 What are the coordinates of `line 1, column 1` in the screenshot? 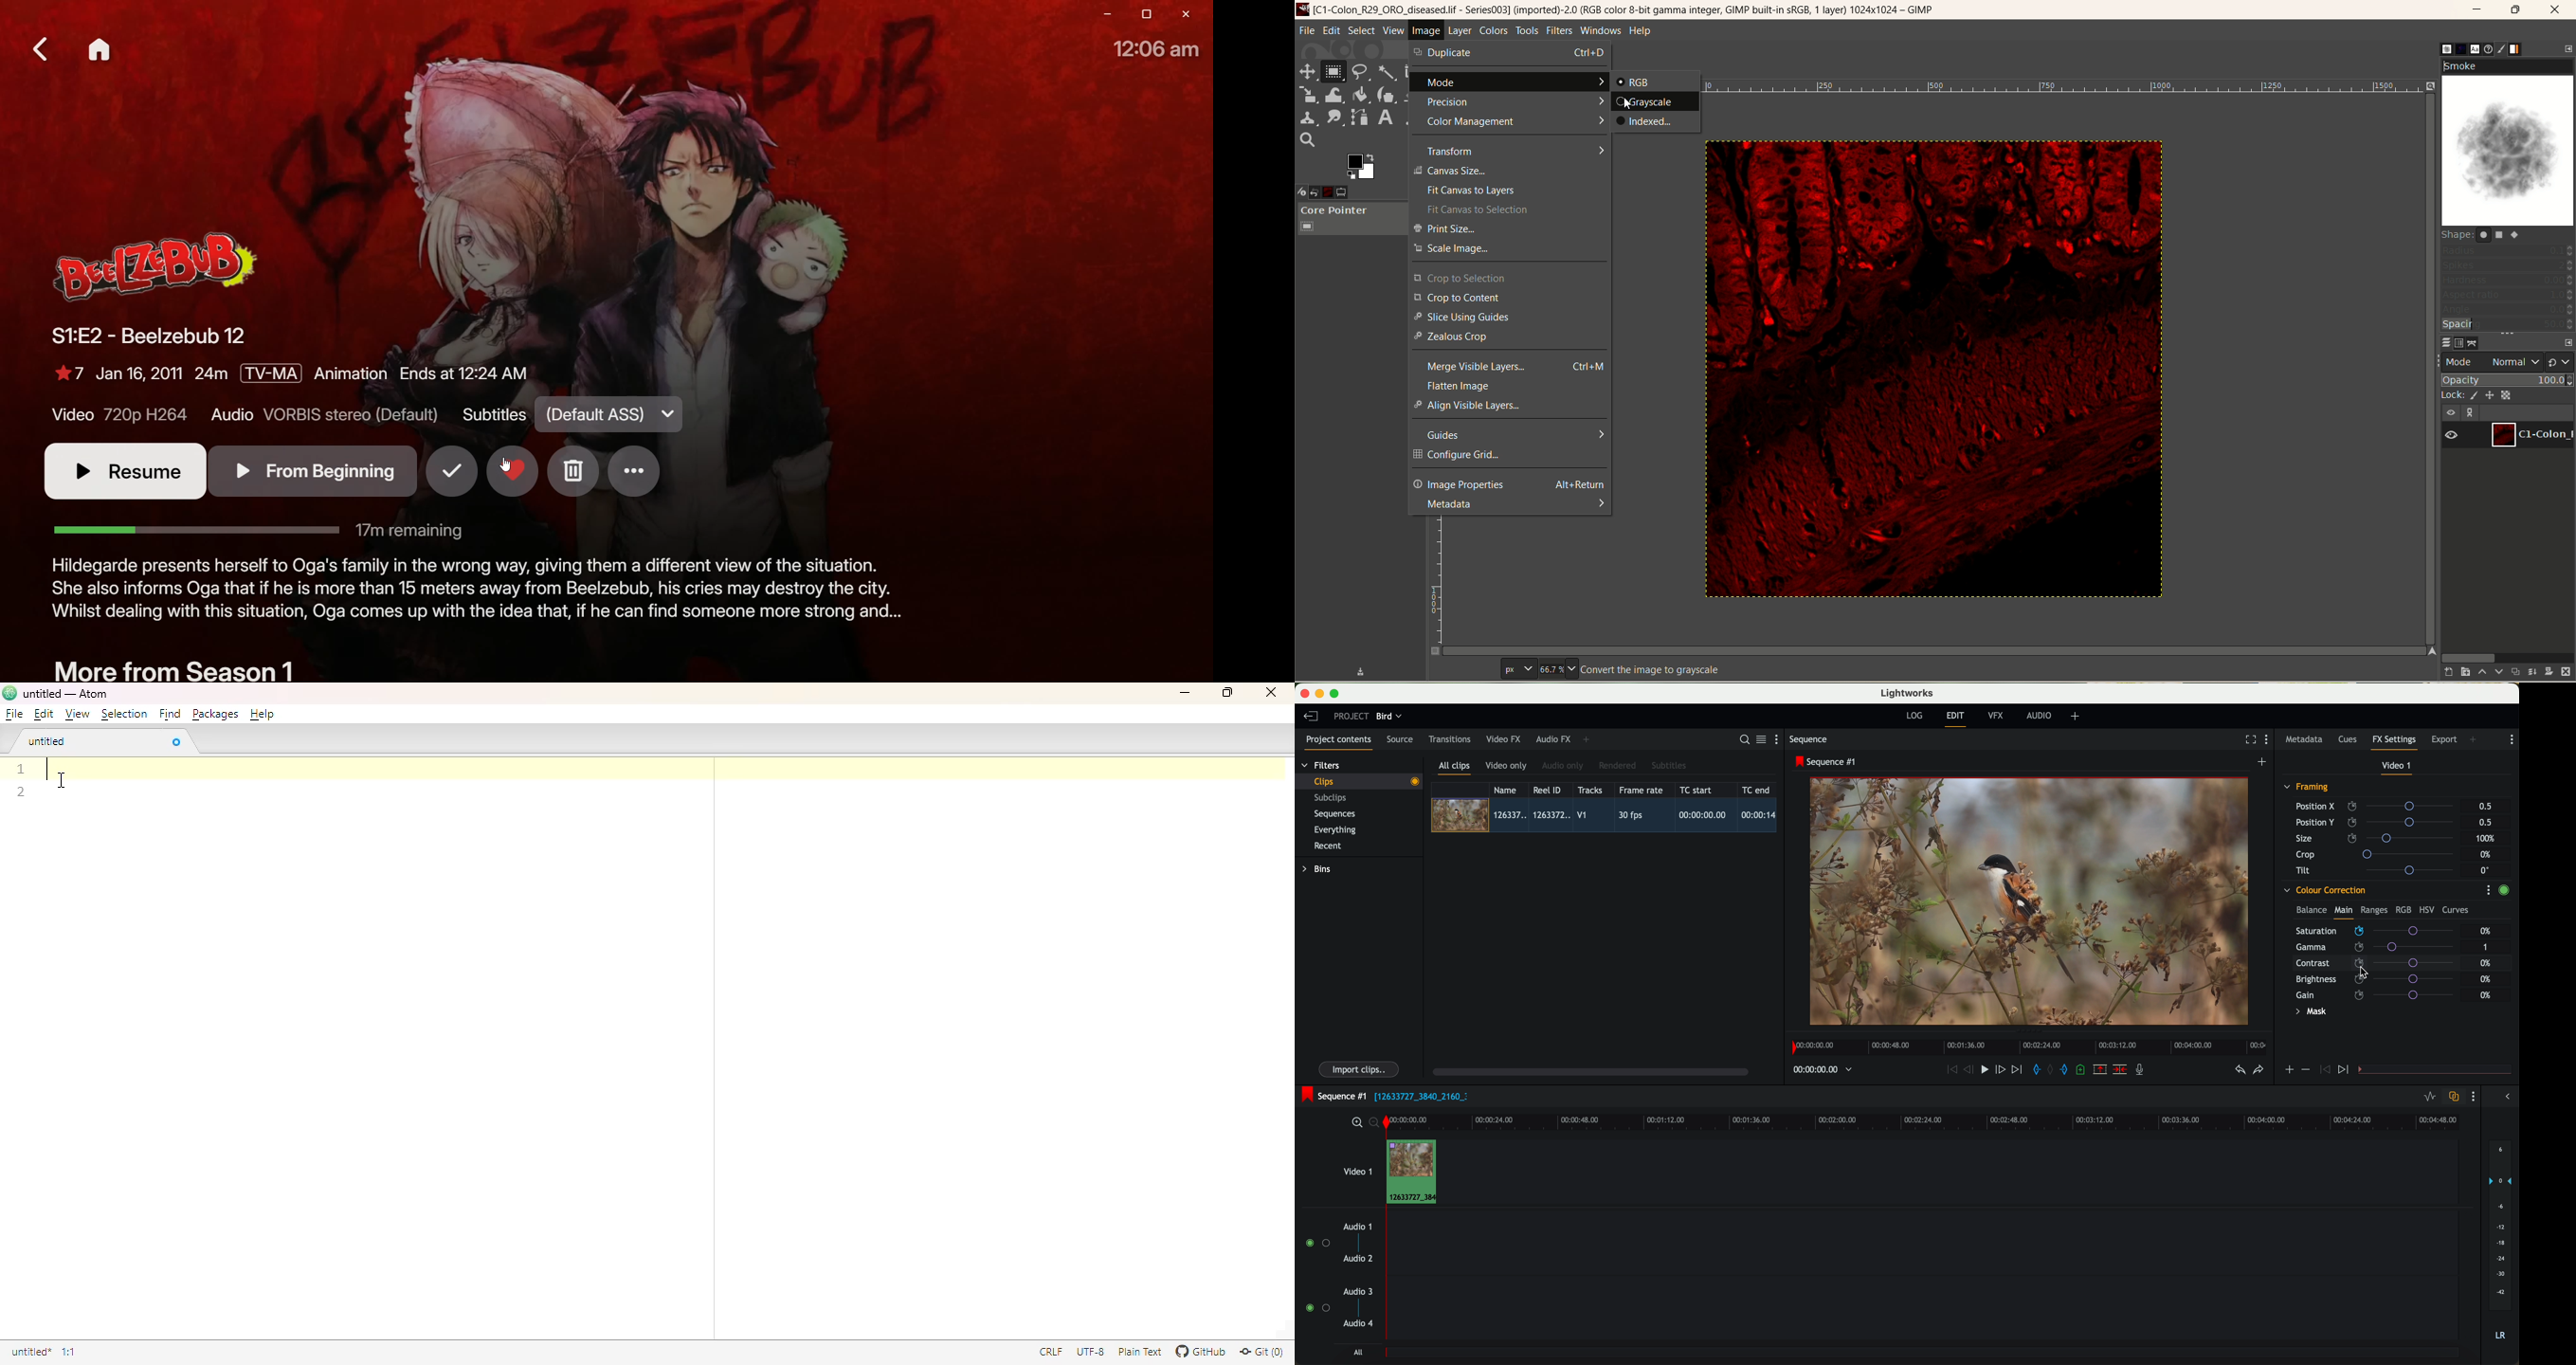 It's located at (80, 1353).